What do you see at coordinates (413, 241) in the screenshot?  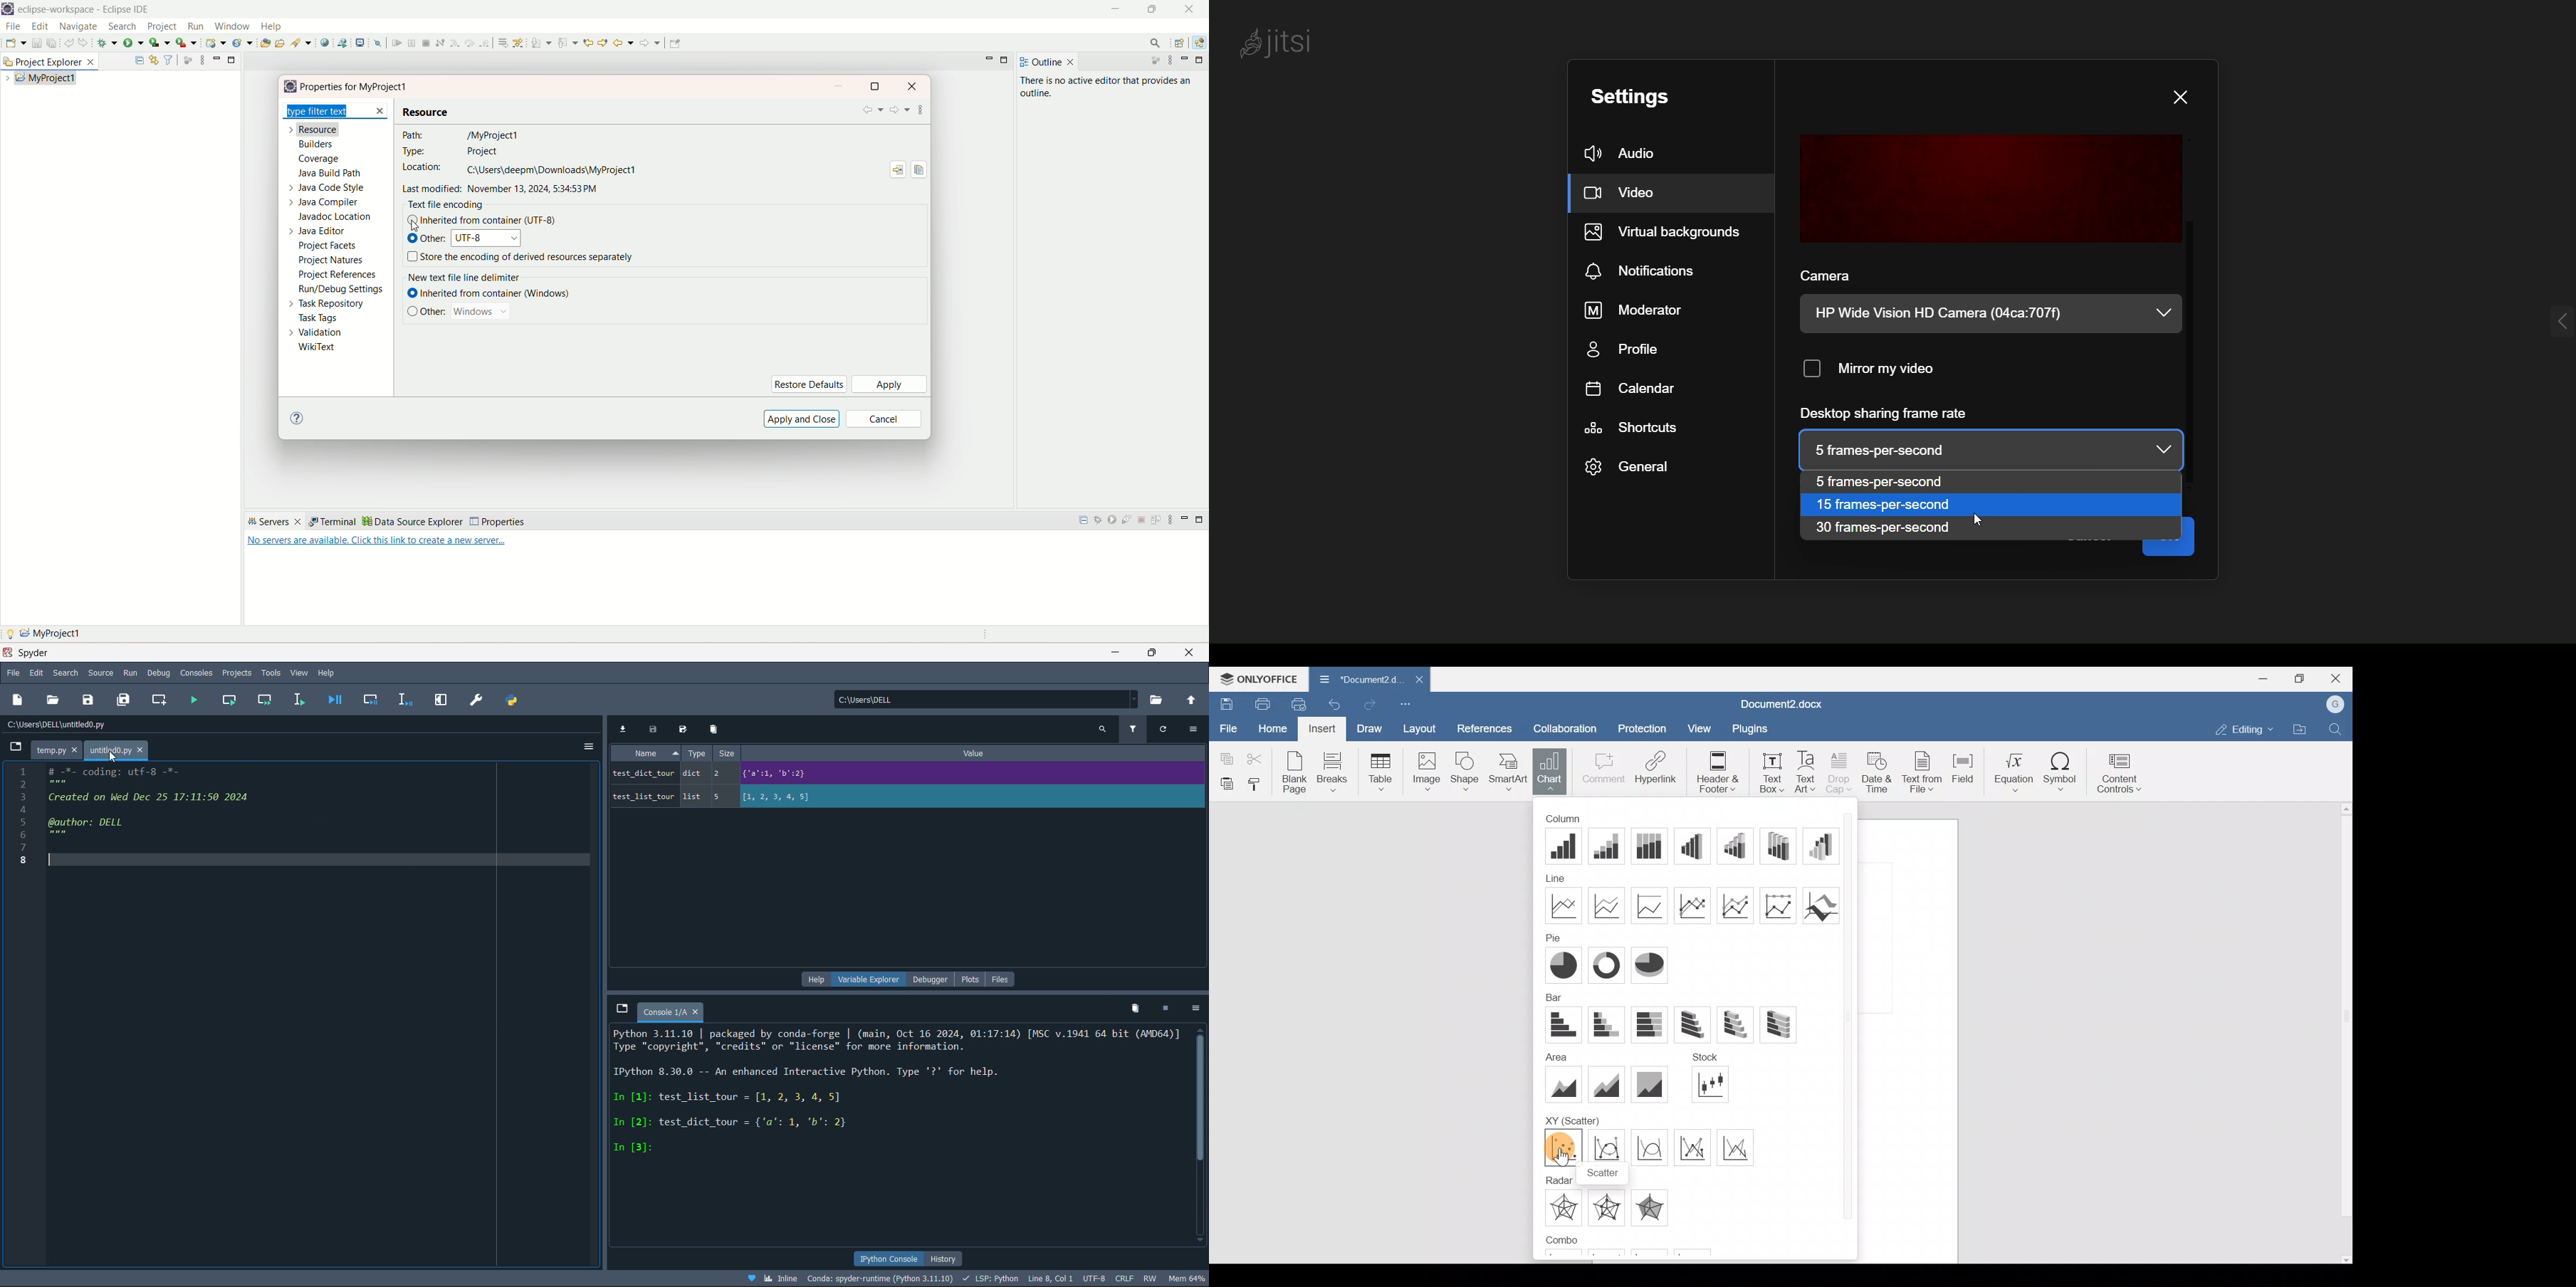 I see `check box` at bounding box center [413, 241].